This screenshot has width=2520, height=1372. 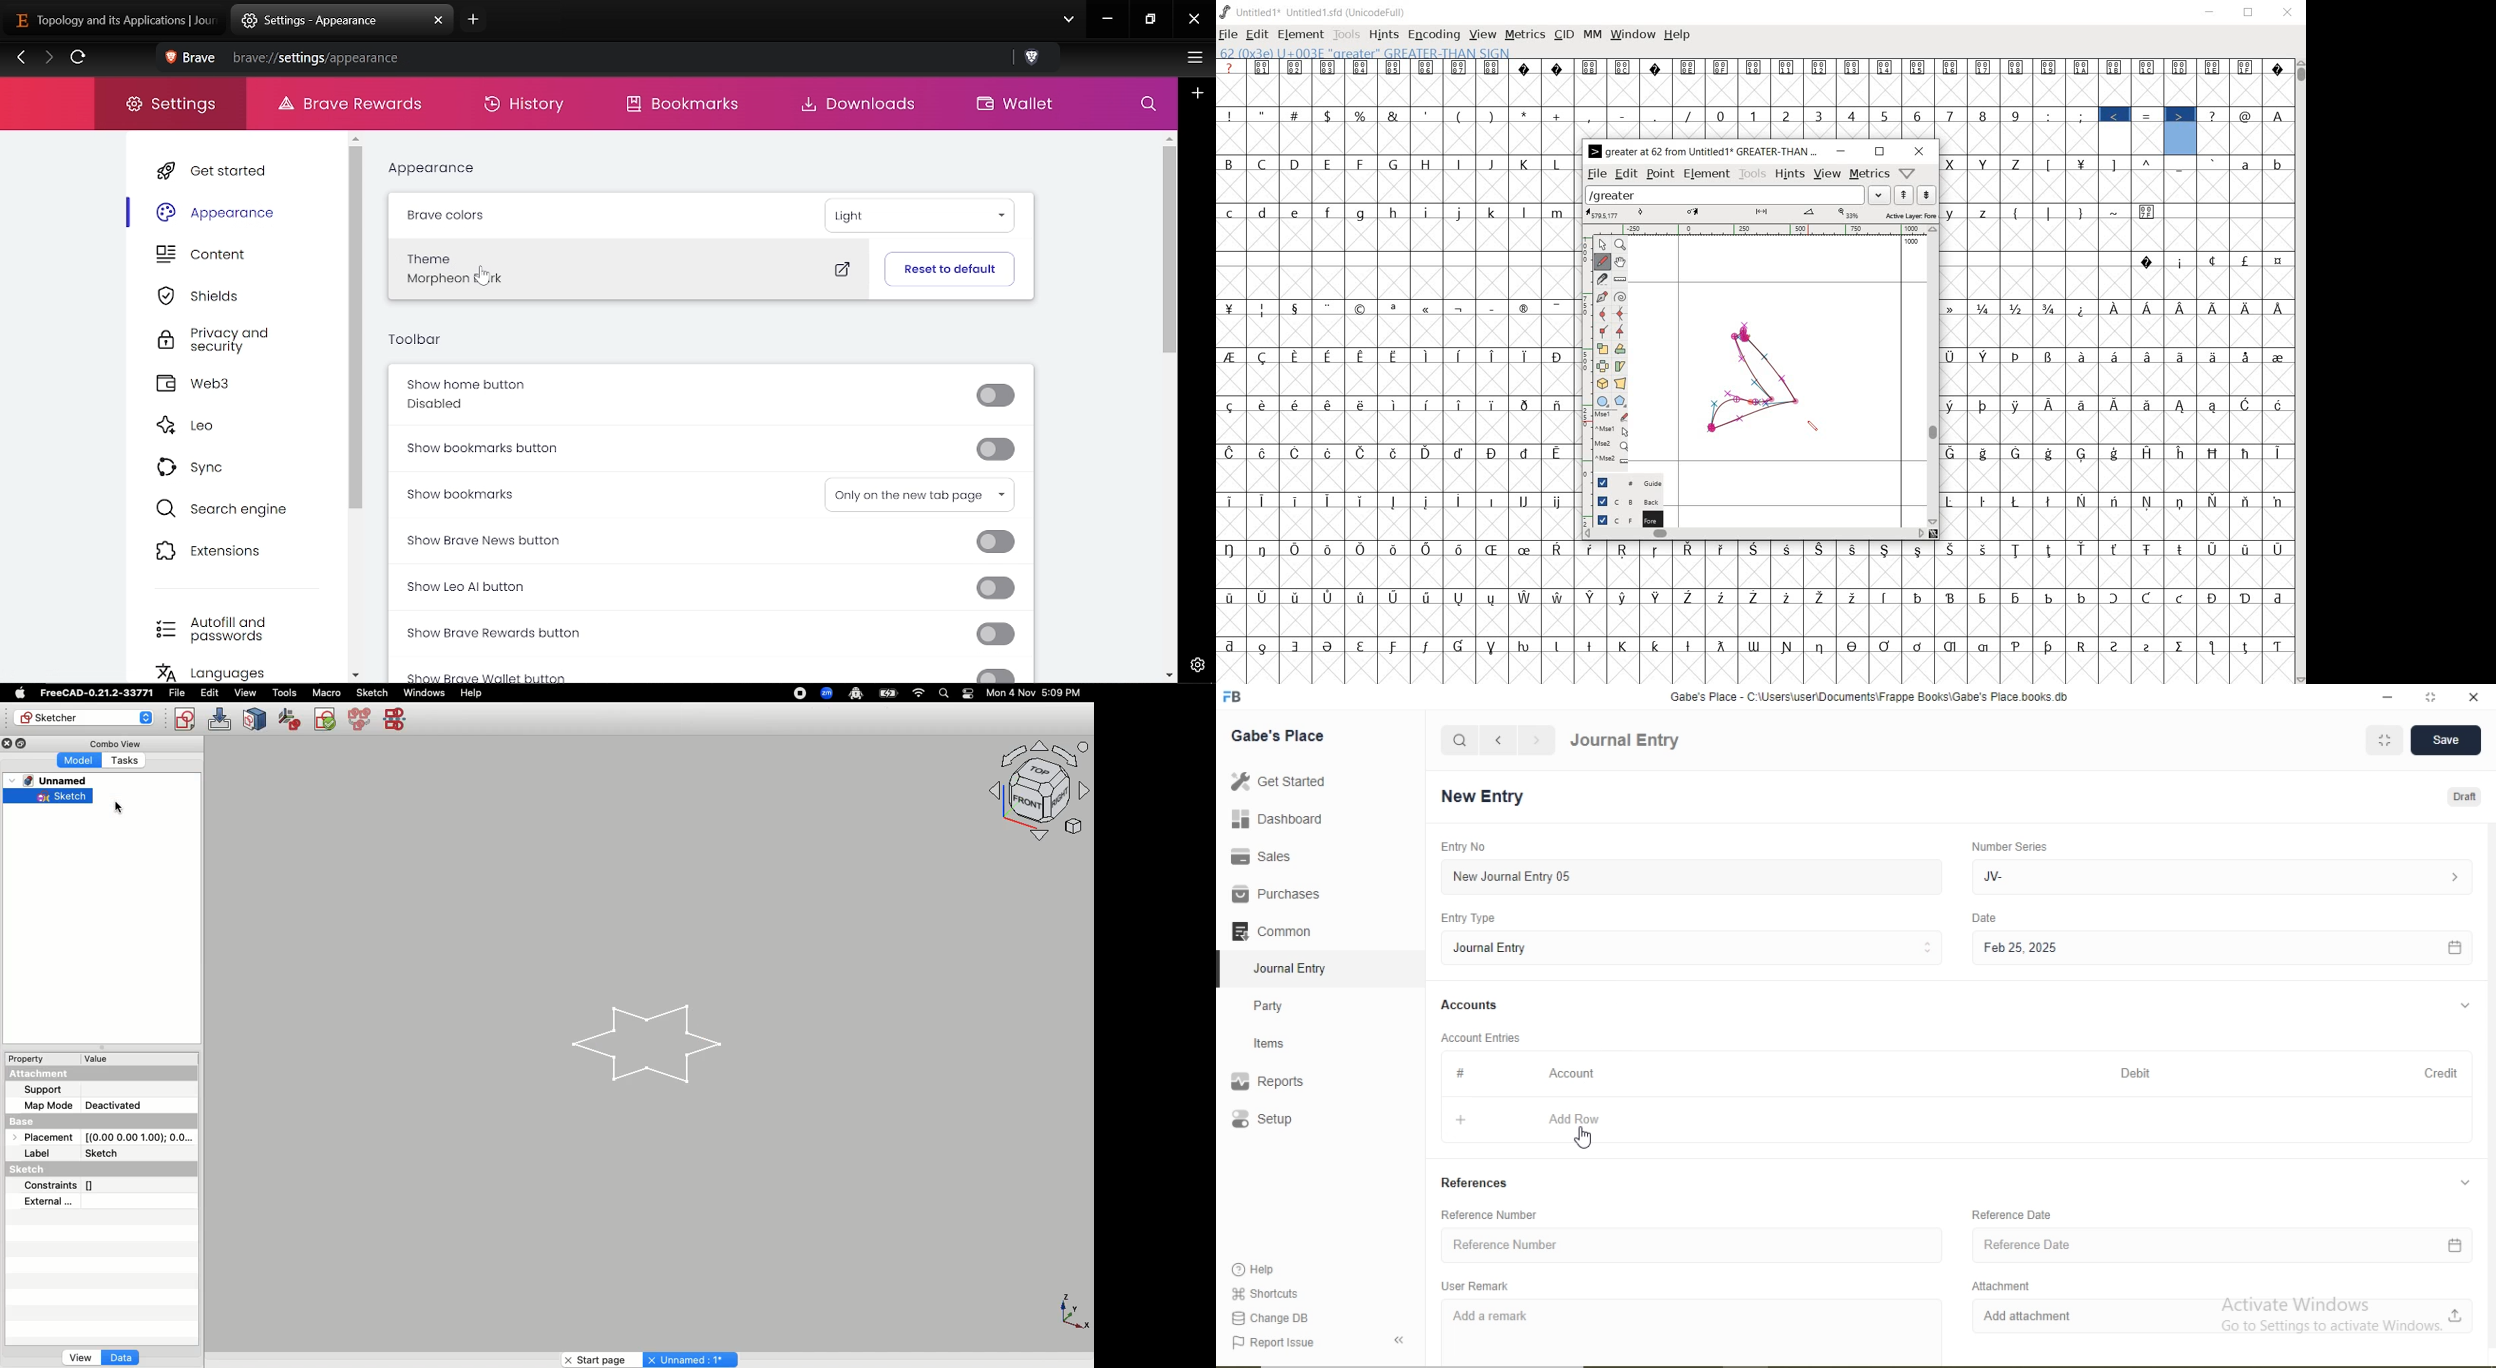 What do you see at coordinates (218, 630) in the screenshot?
I see `Autofill and passwords` at bounding box center [218, 630].